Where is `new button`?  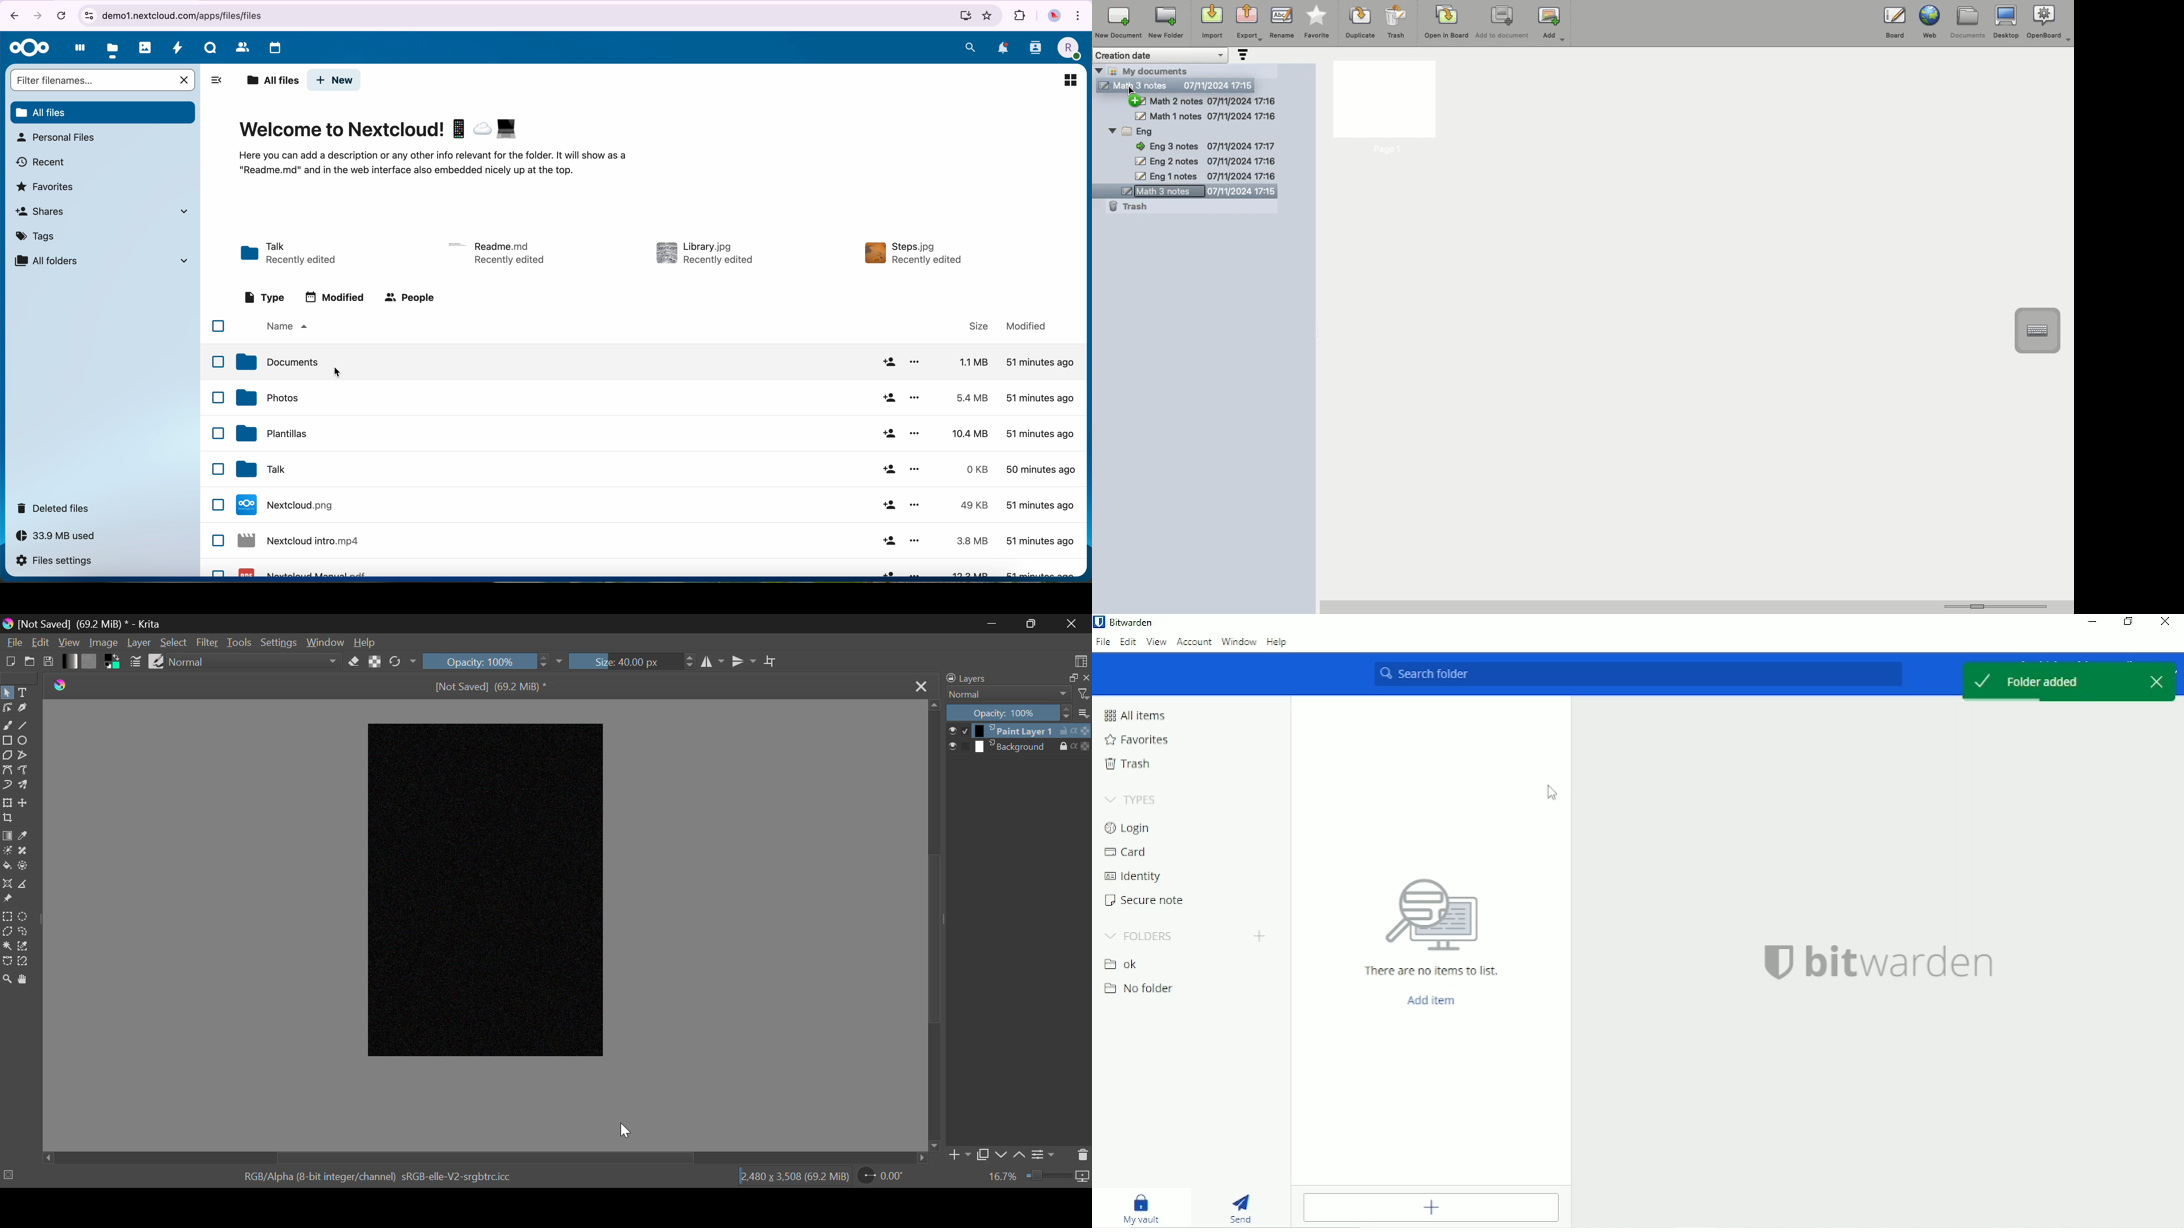
new button is located at coordinates (334, 79).